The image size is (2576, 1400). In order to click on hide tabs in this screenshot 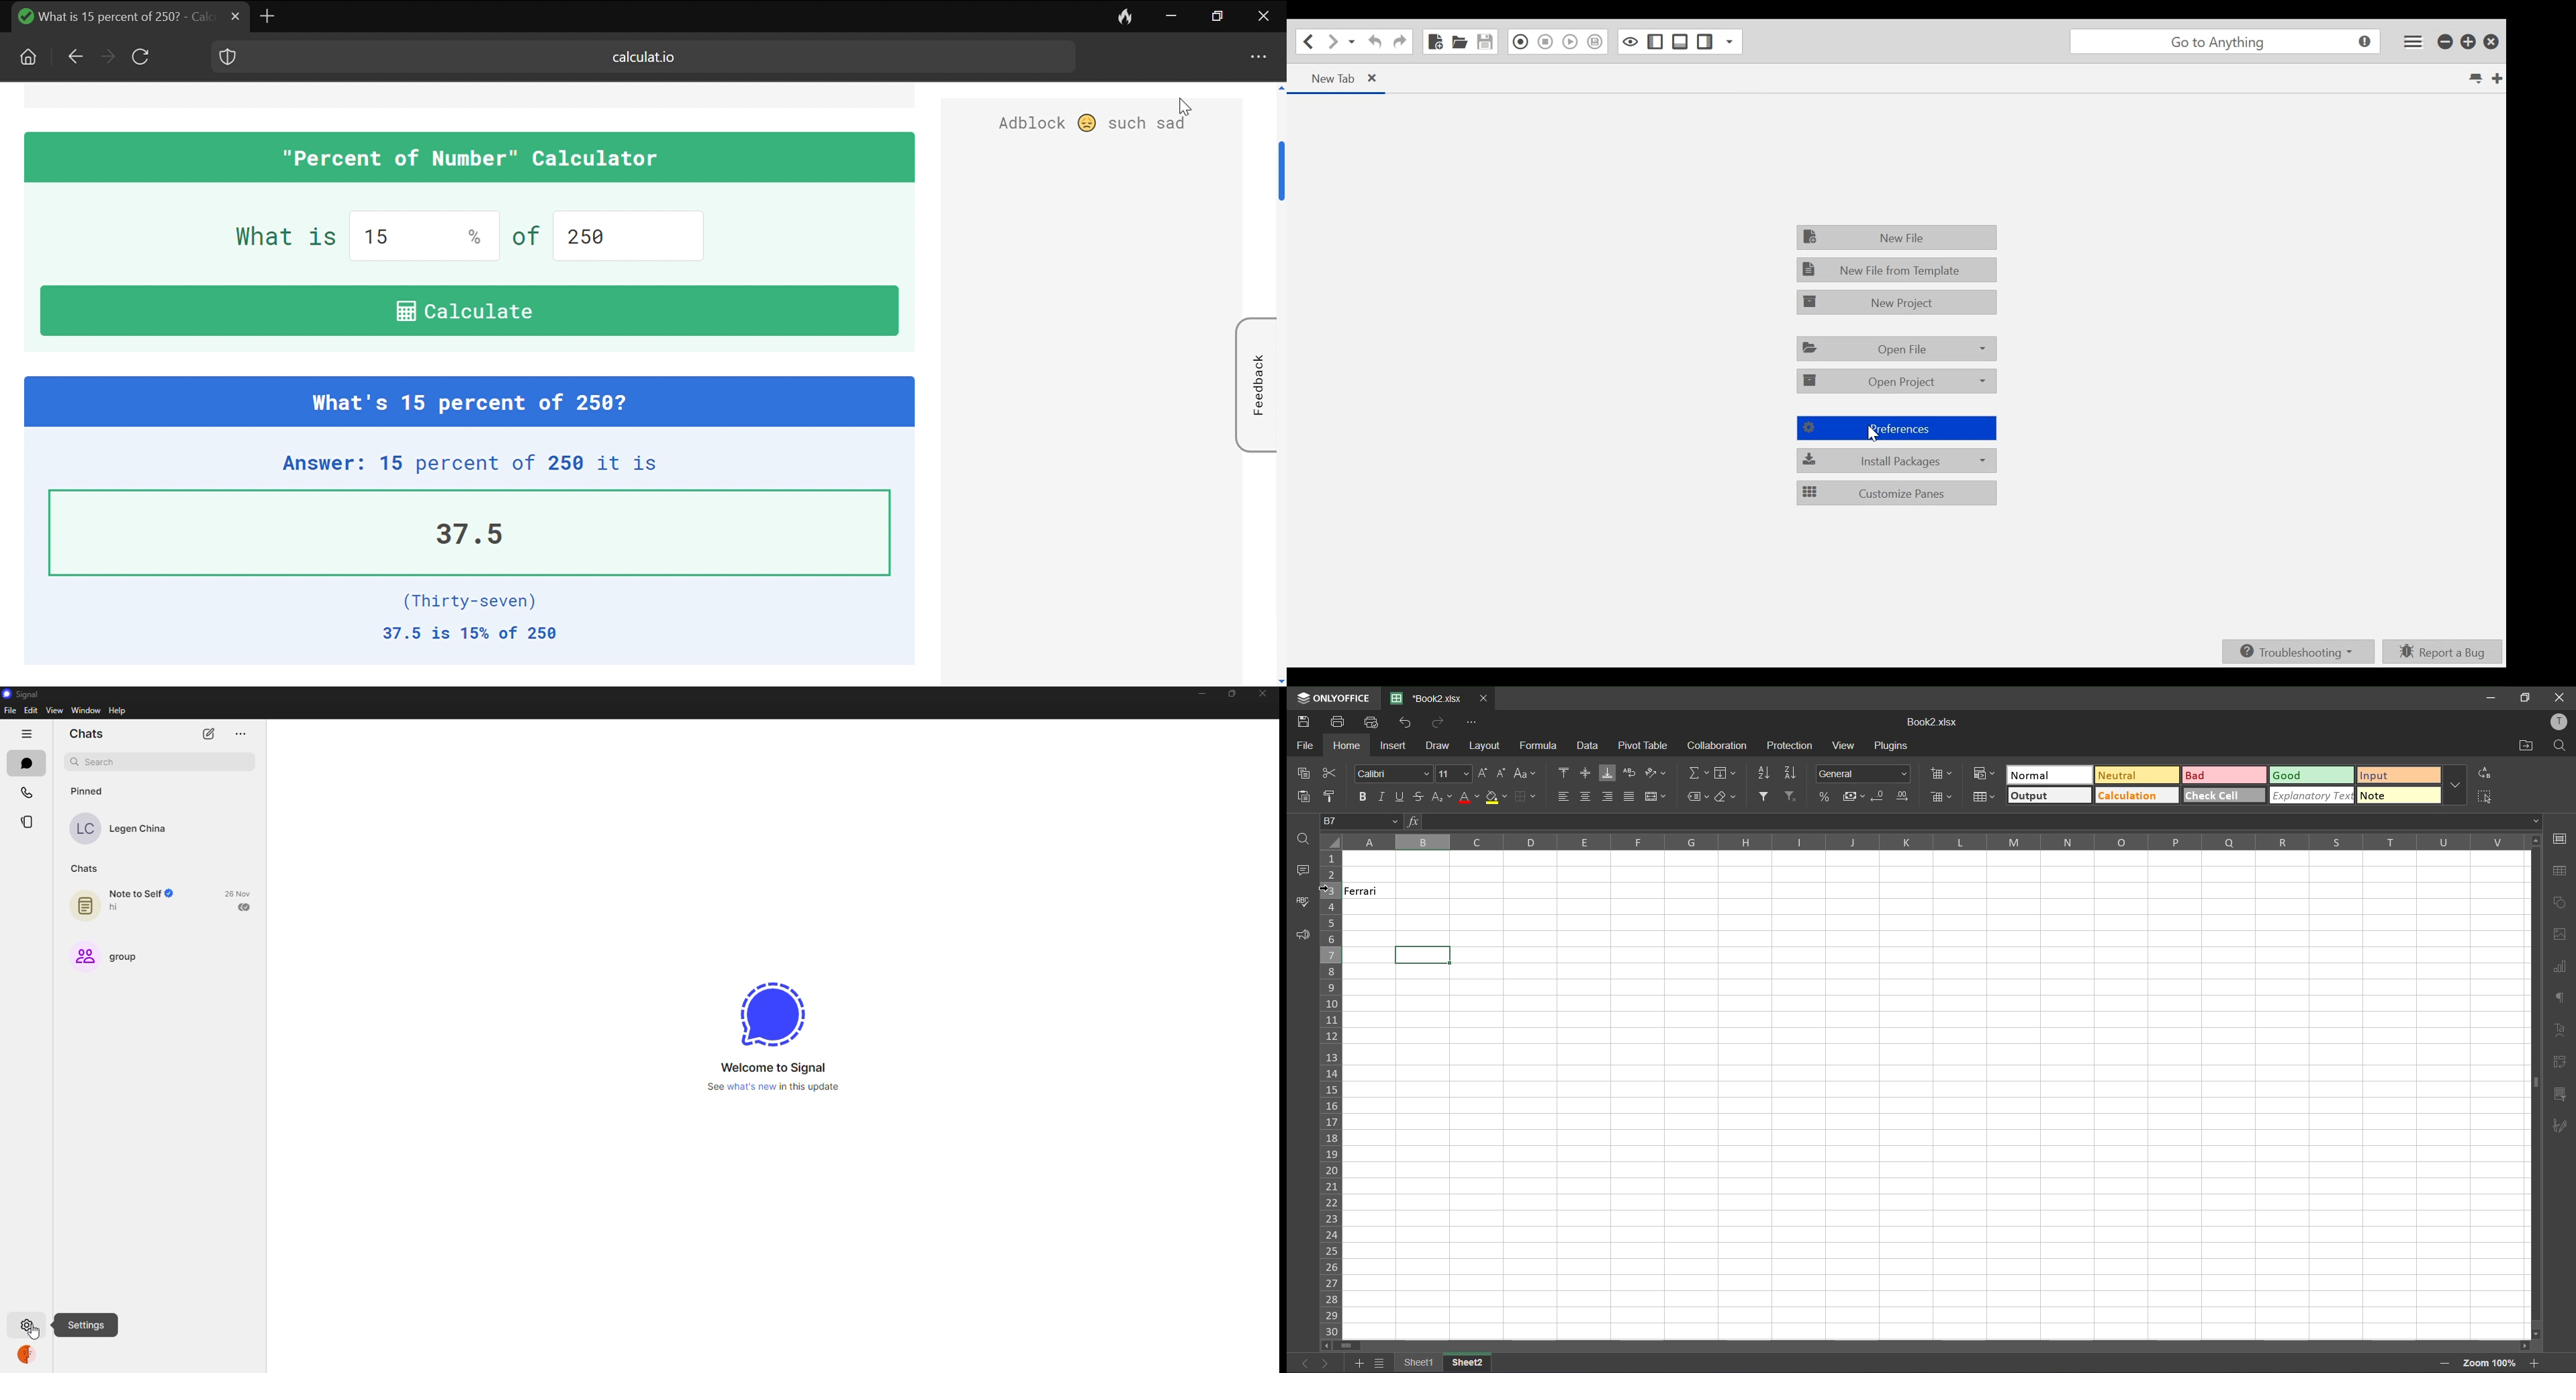, I will do `click(26, 733)`.